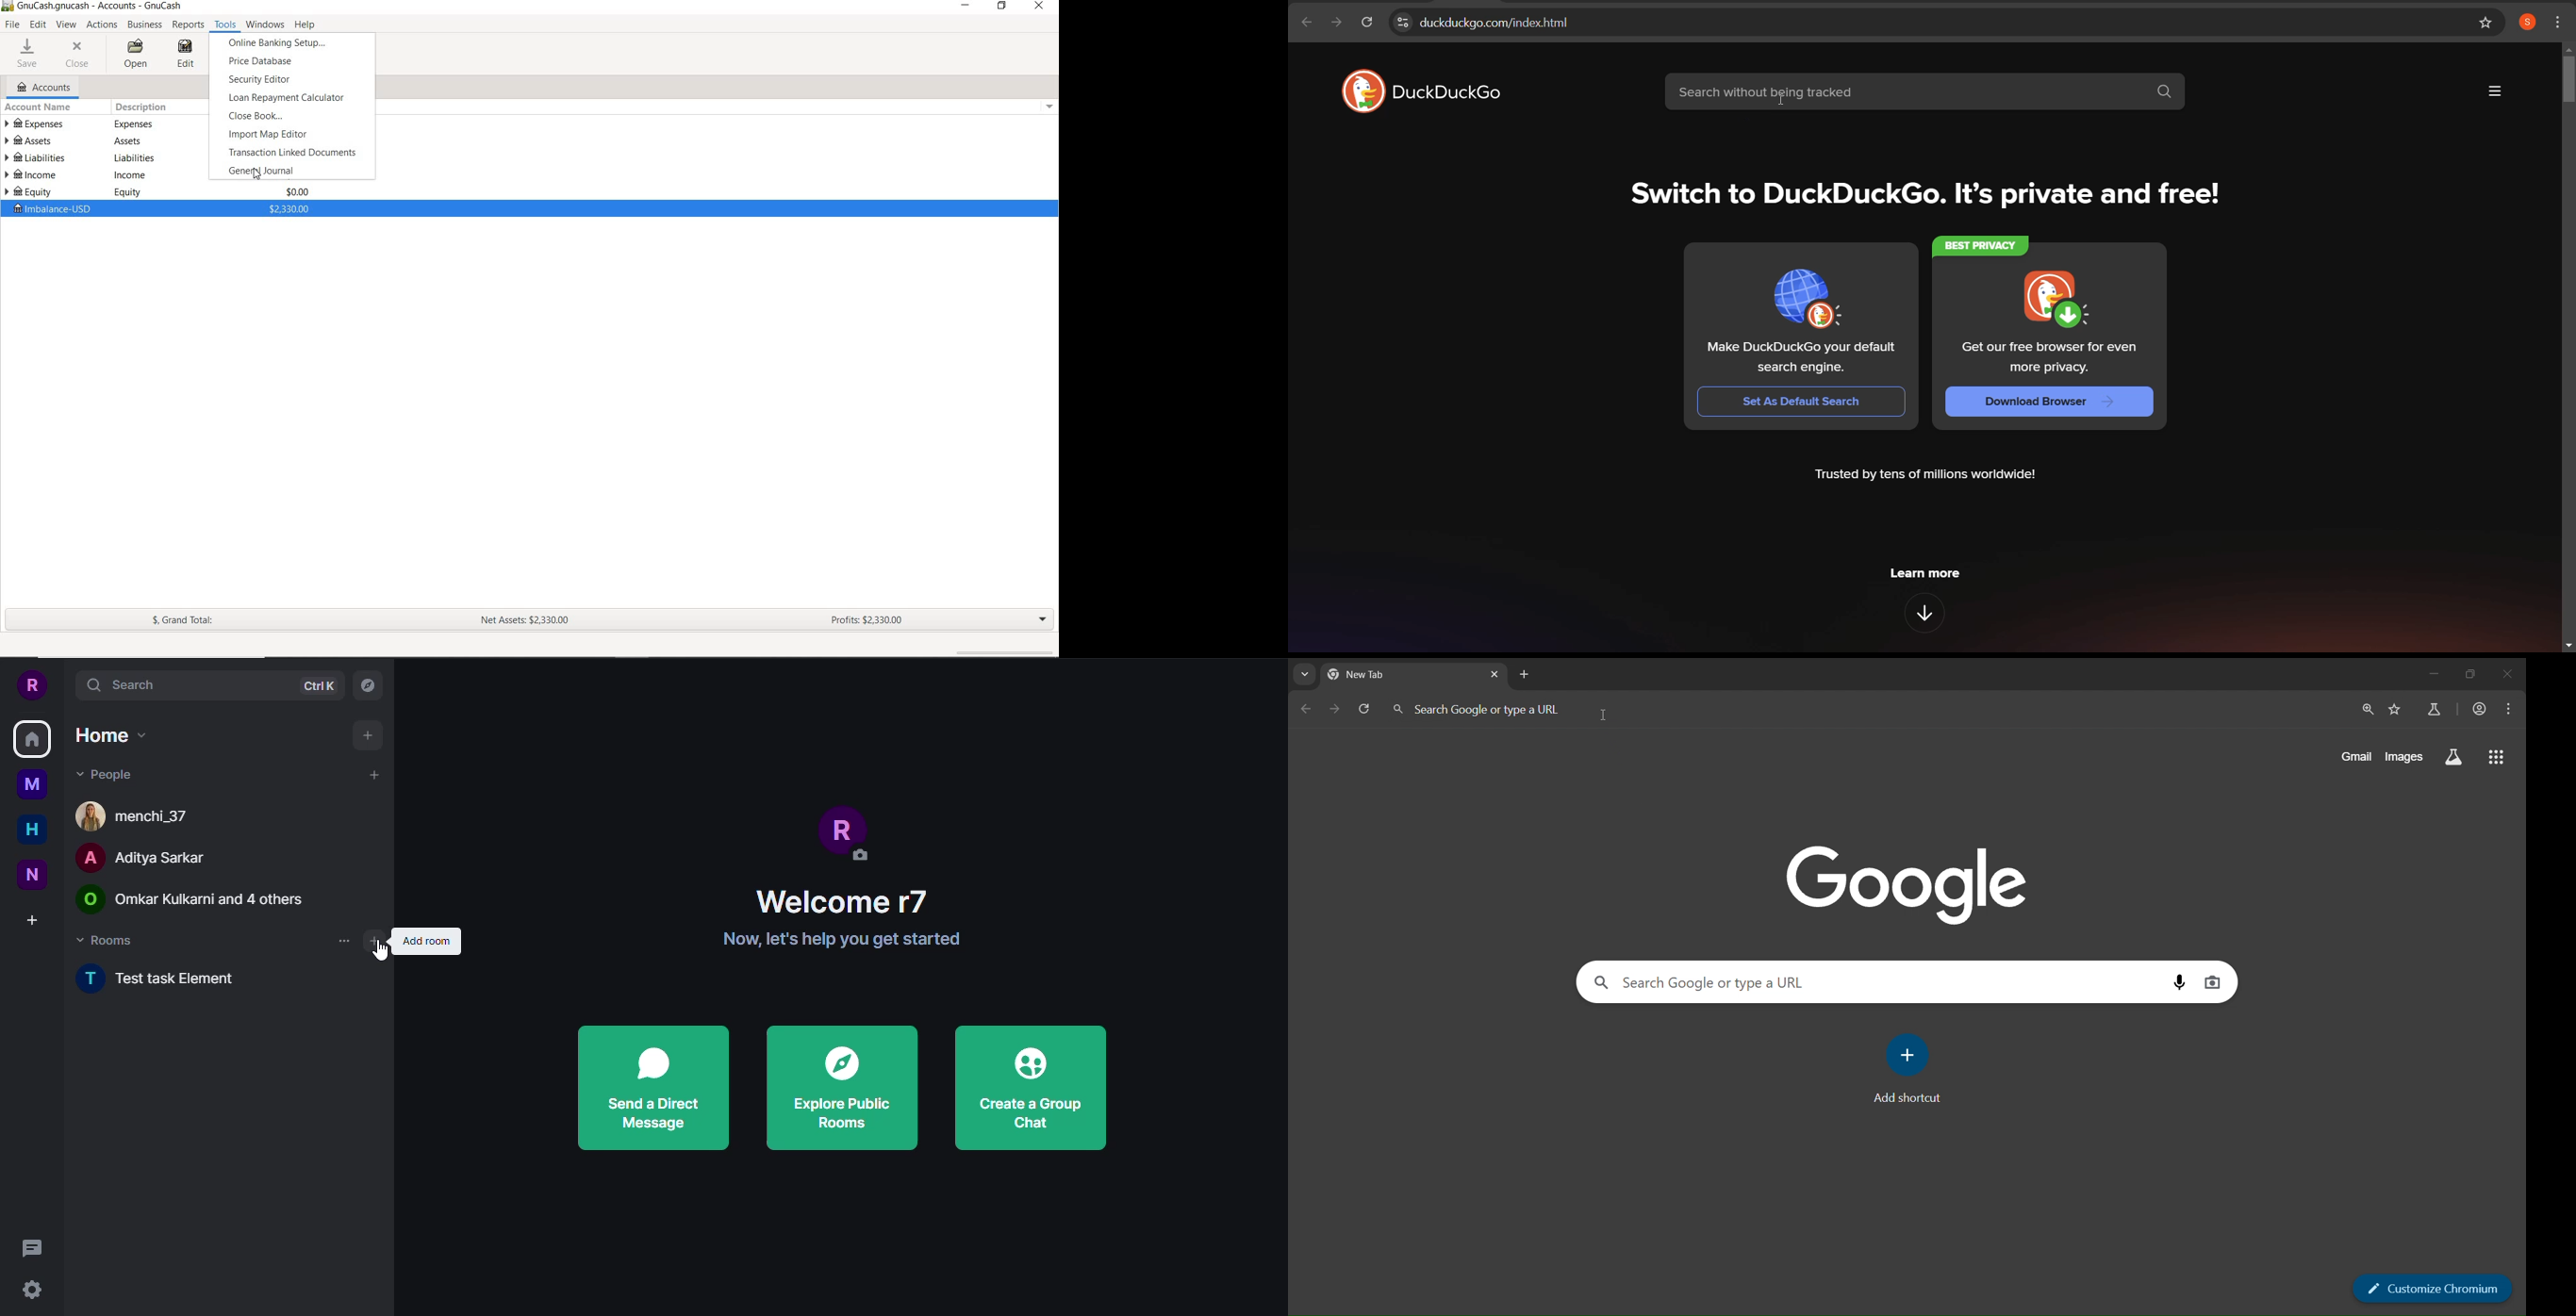 The image size is (2576, 1316). Describe the element at coordinates (144, 25) in the screenshot. I see `BUSINESS` at that location.